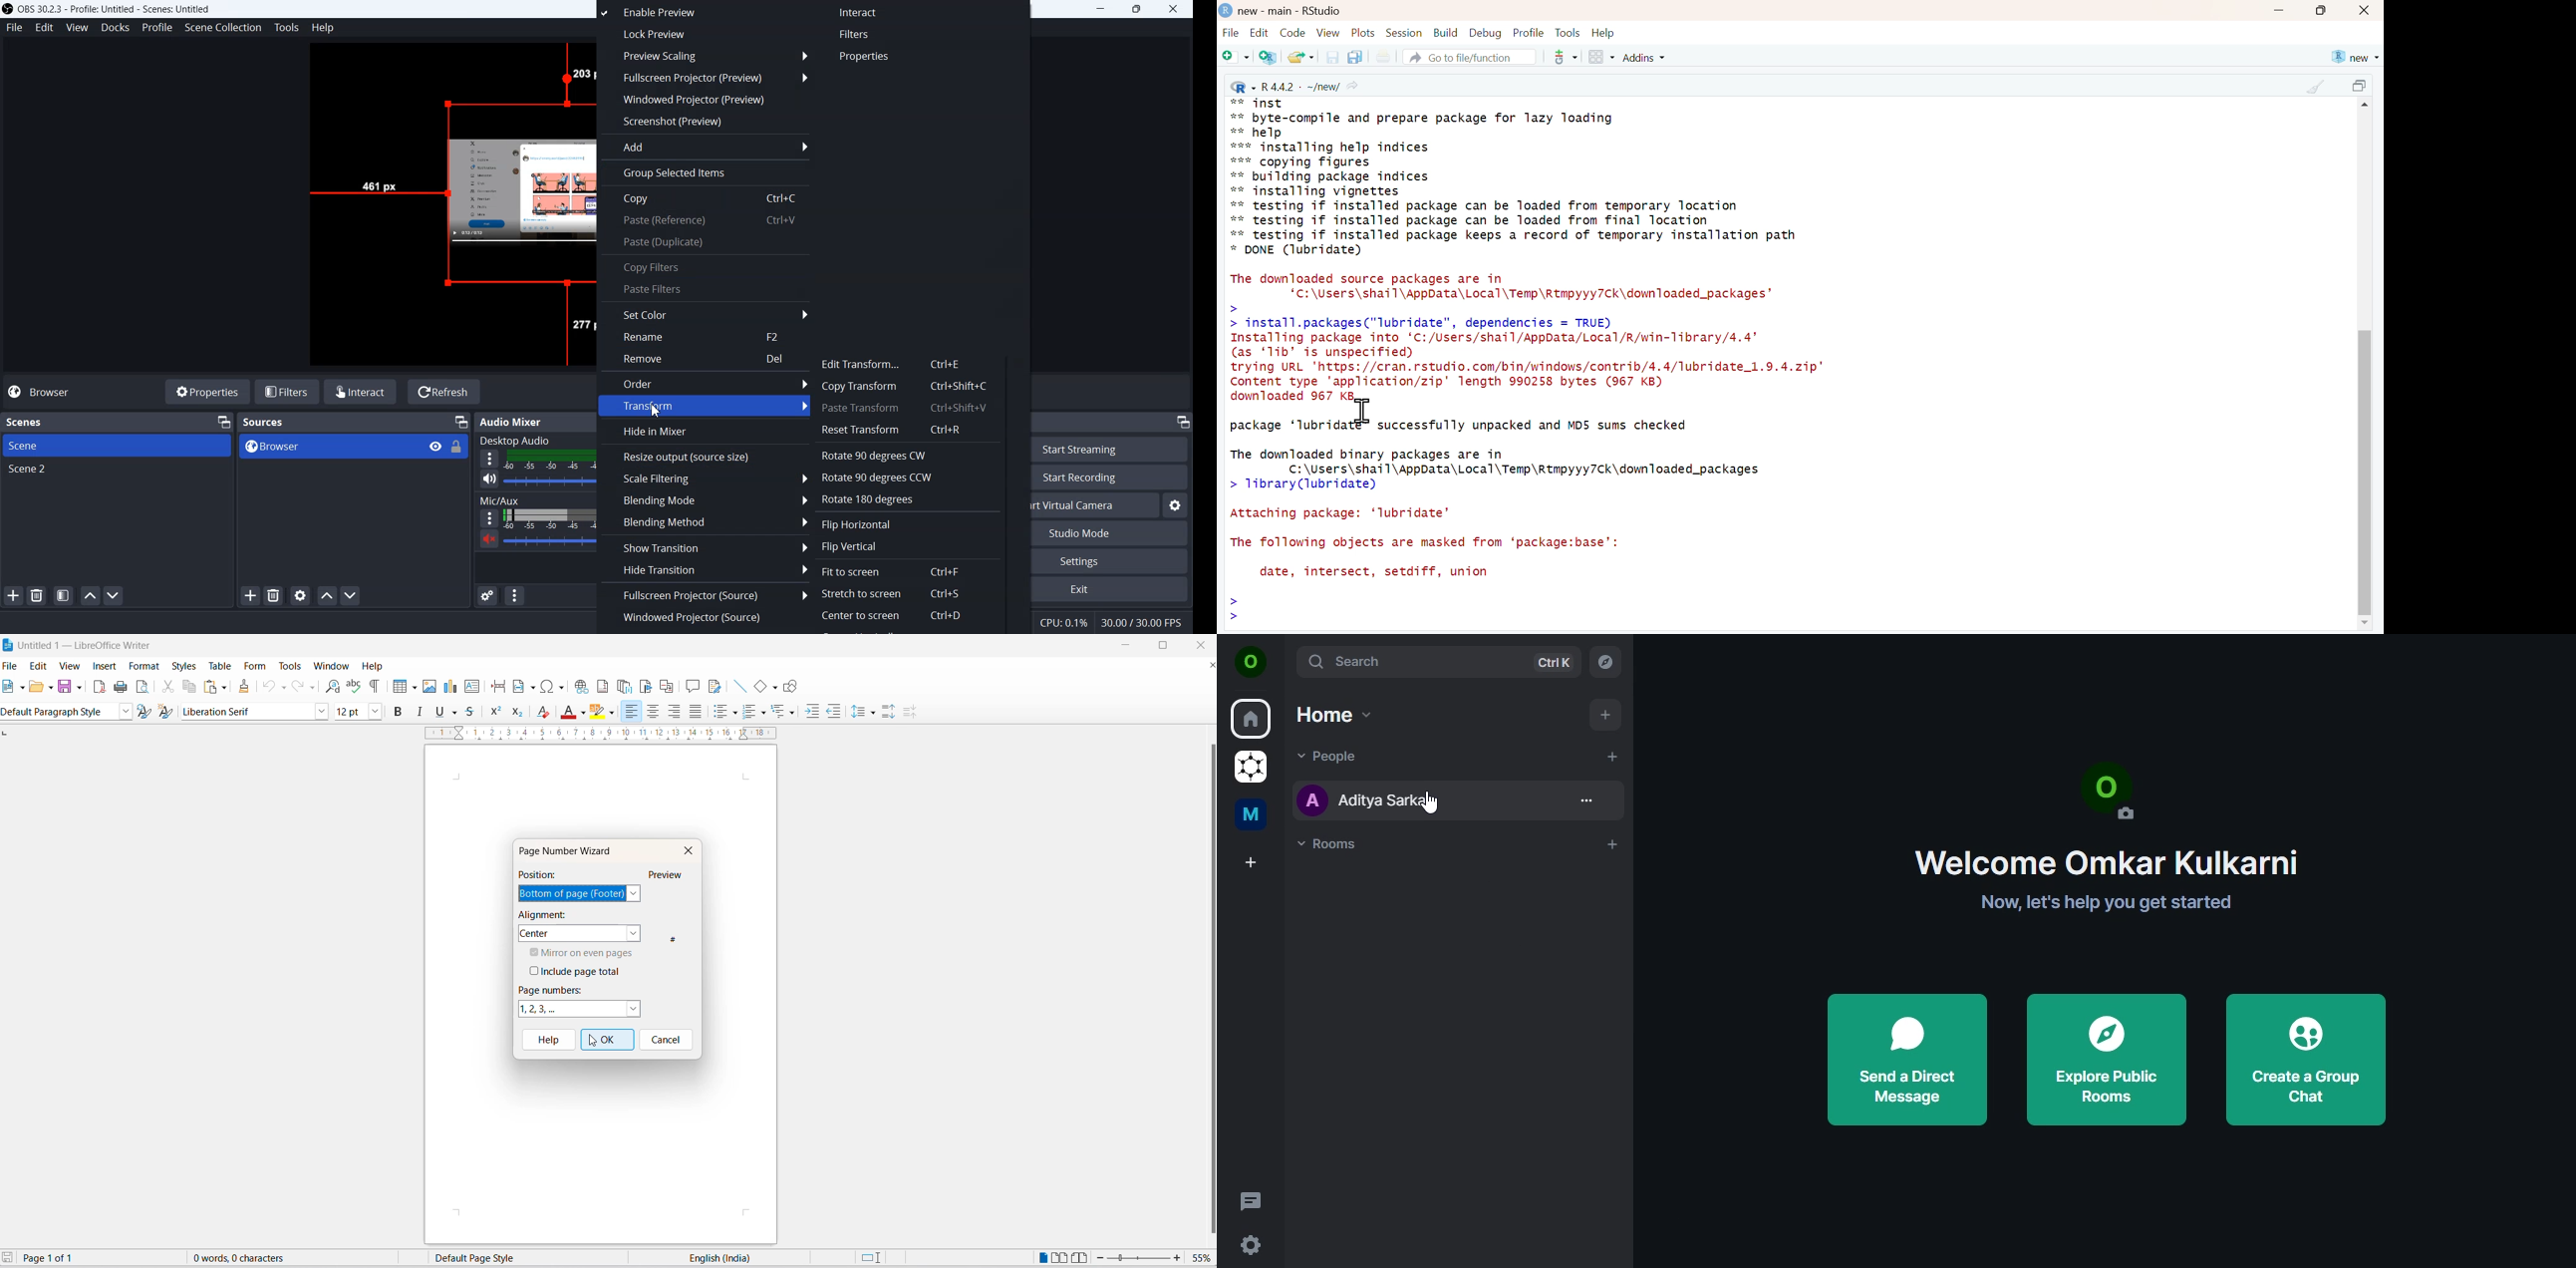  Describe the element at coordinates (907, 477) in the screenshot. I see `Rotate 90 degree CCW` at that location.